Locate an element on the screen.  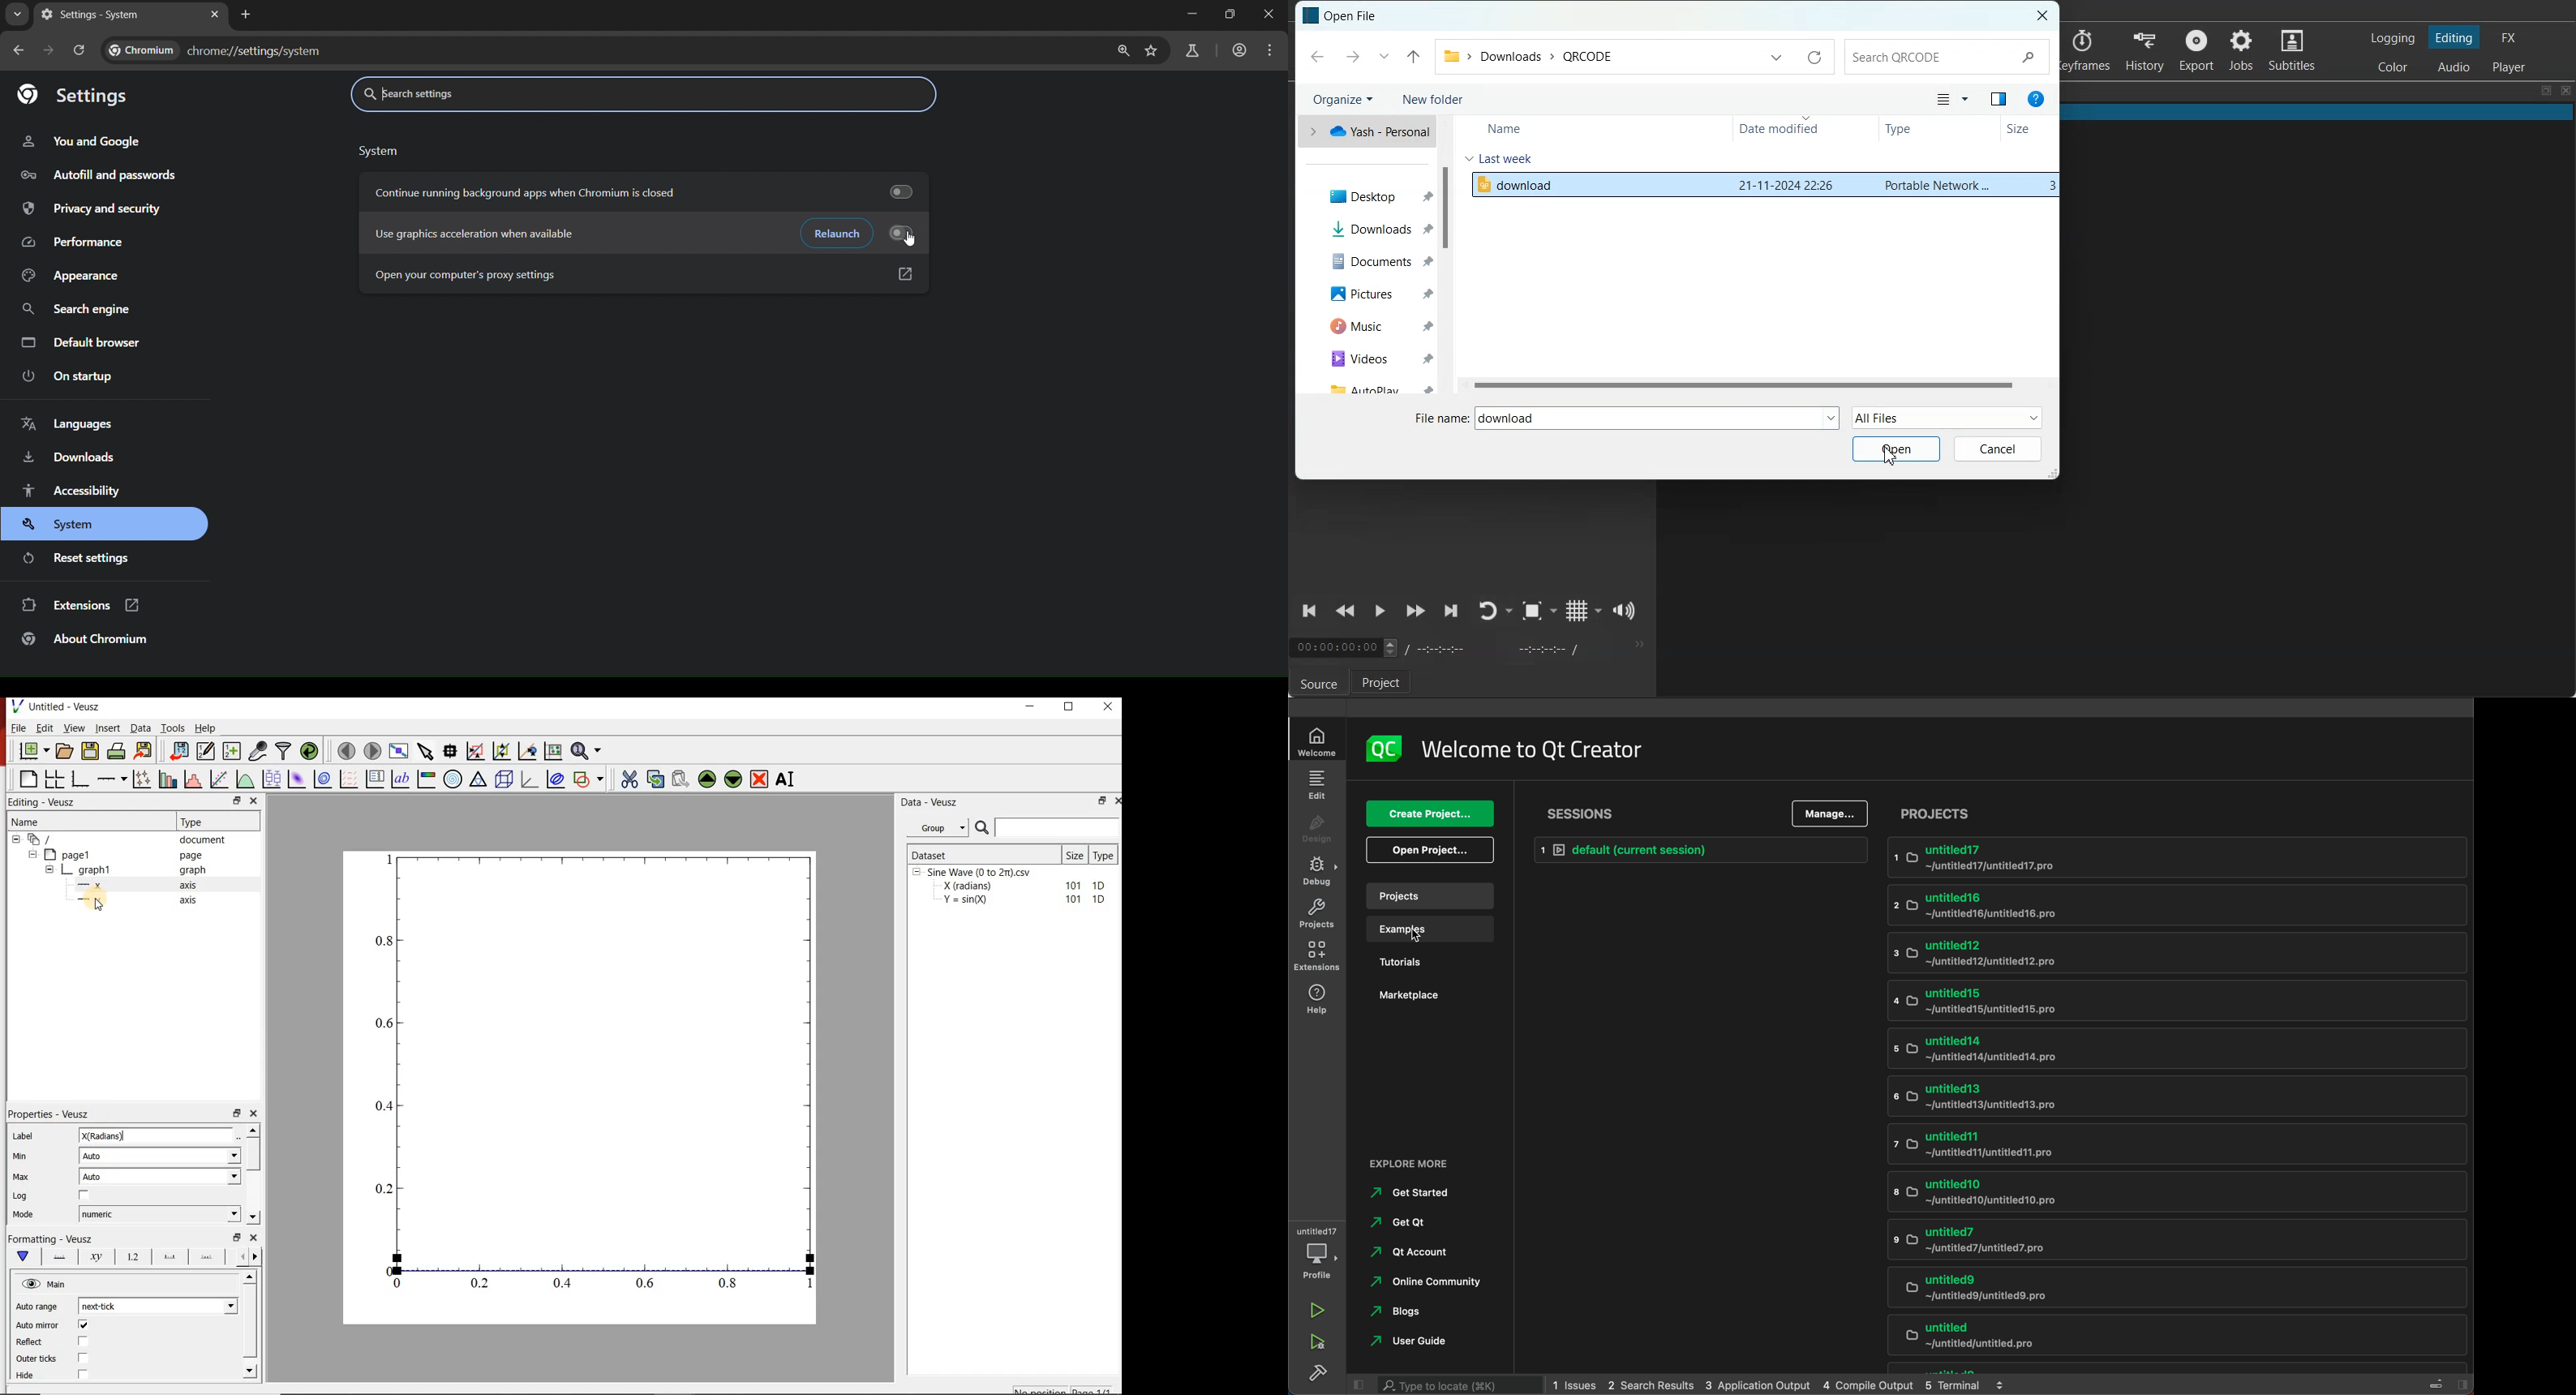
Cursor is located at coordinates (1421, 938).